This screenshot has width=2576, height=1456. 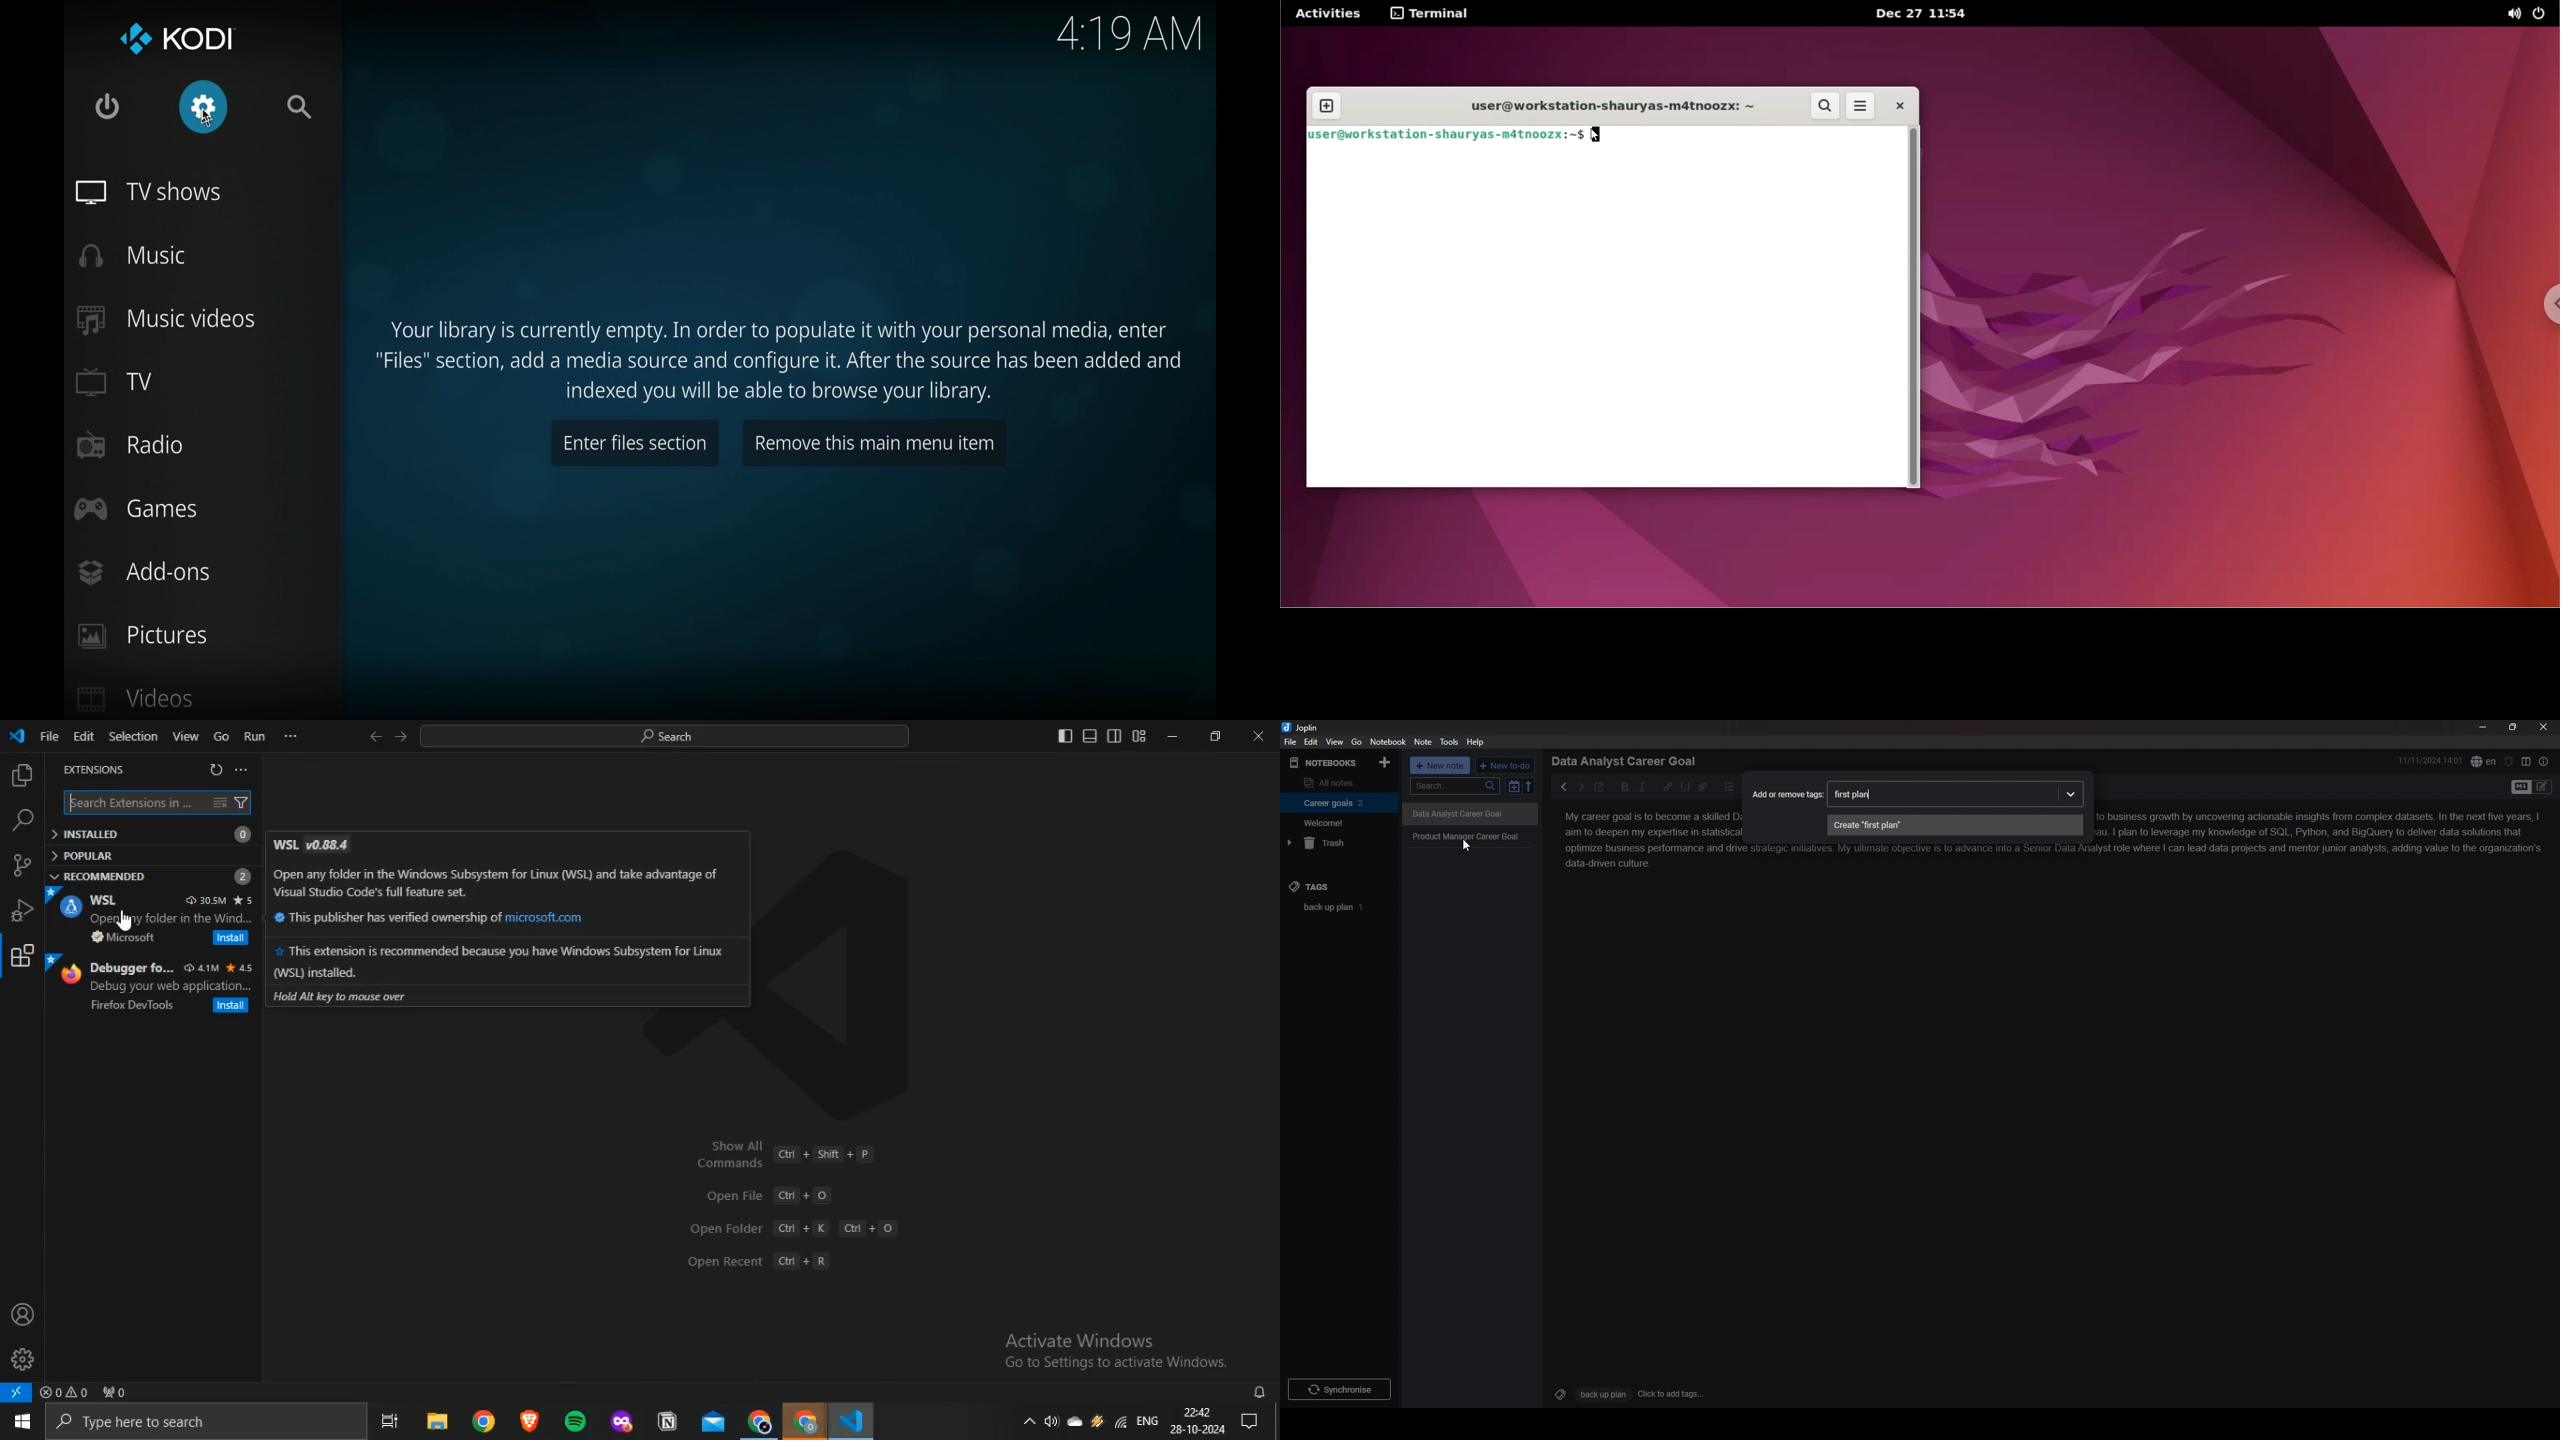 What do you see at coordinates (1337, 781) in the screenshot?
I see `all notes` at bounding box center [1337, 781].